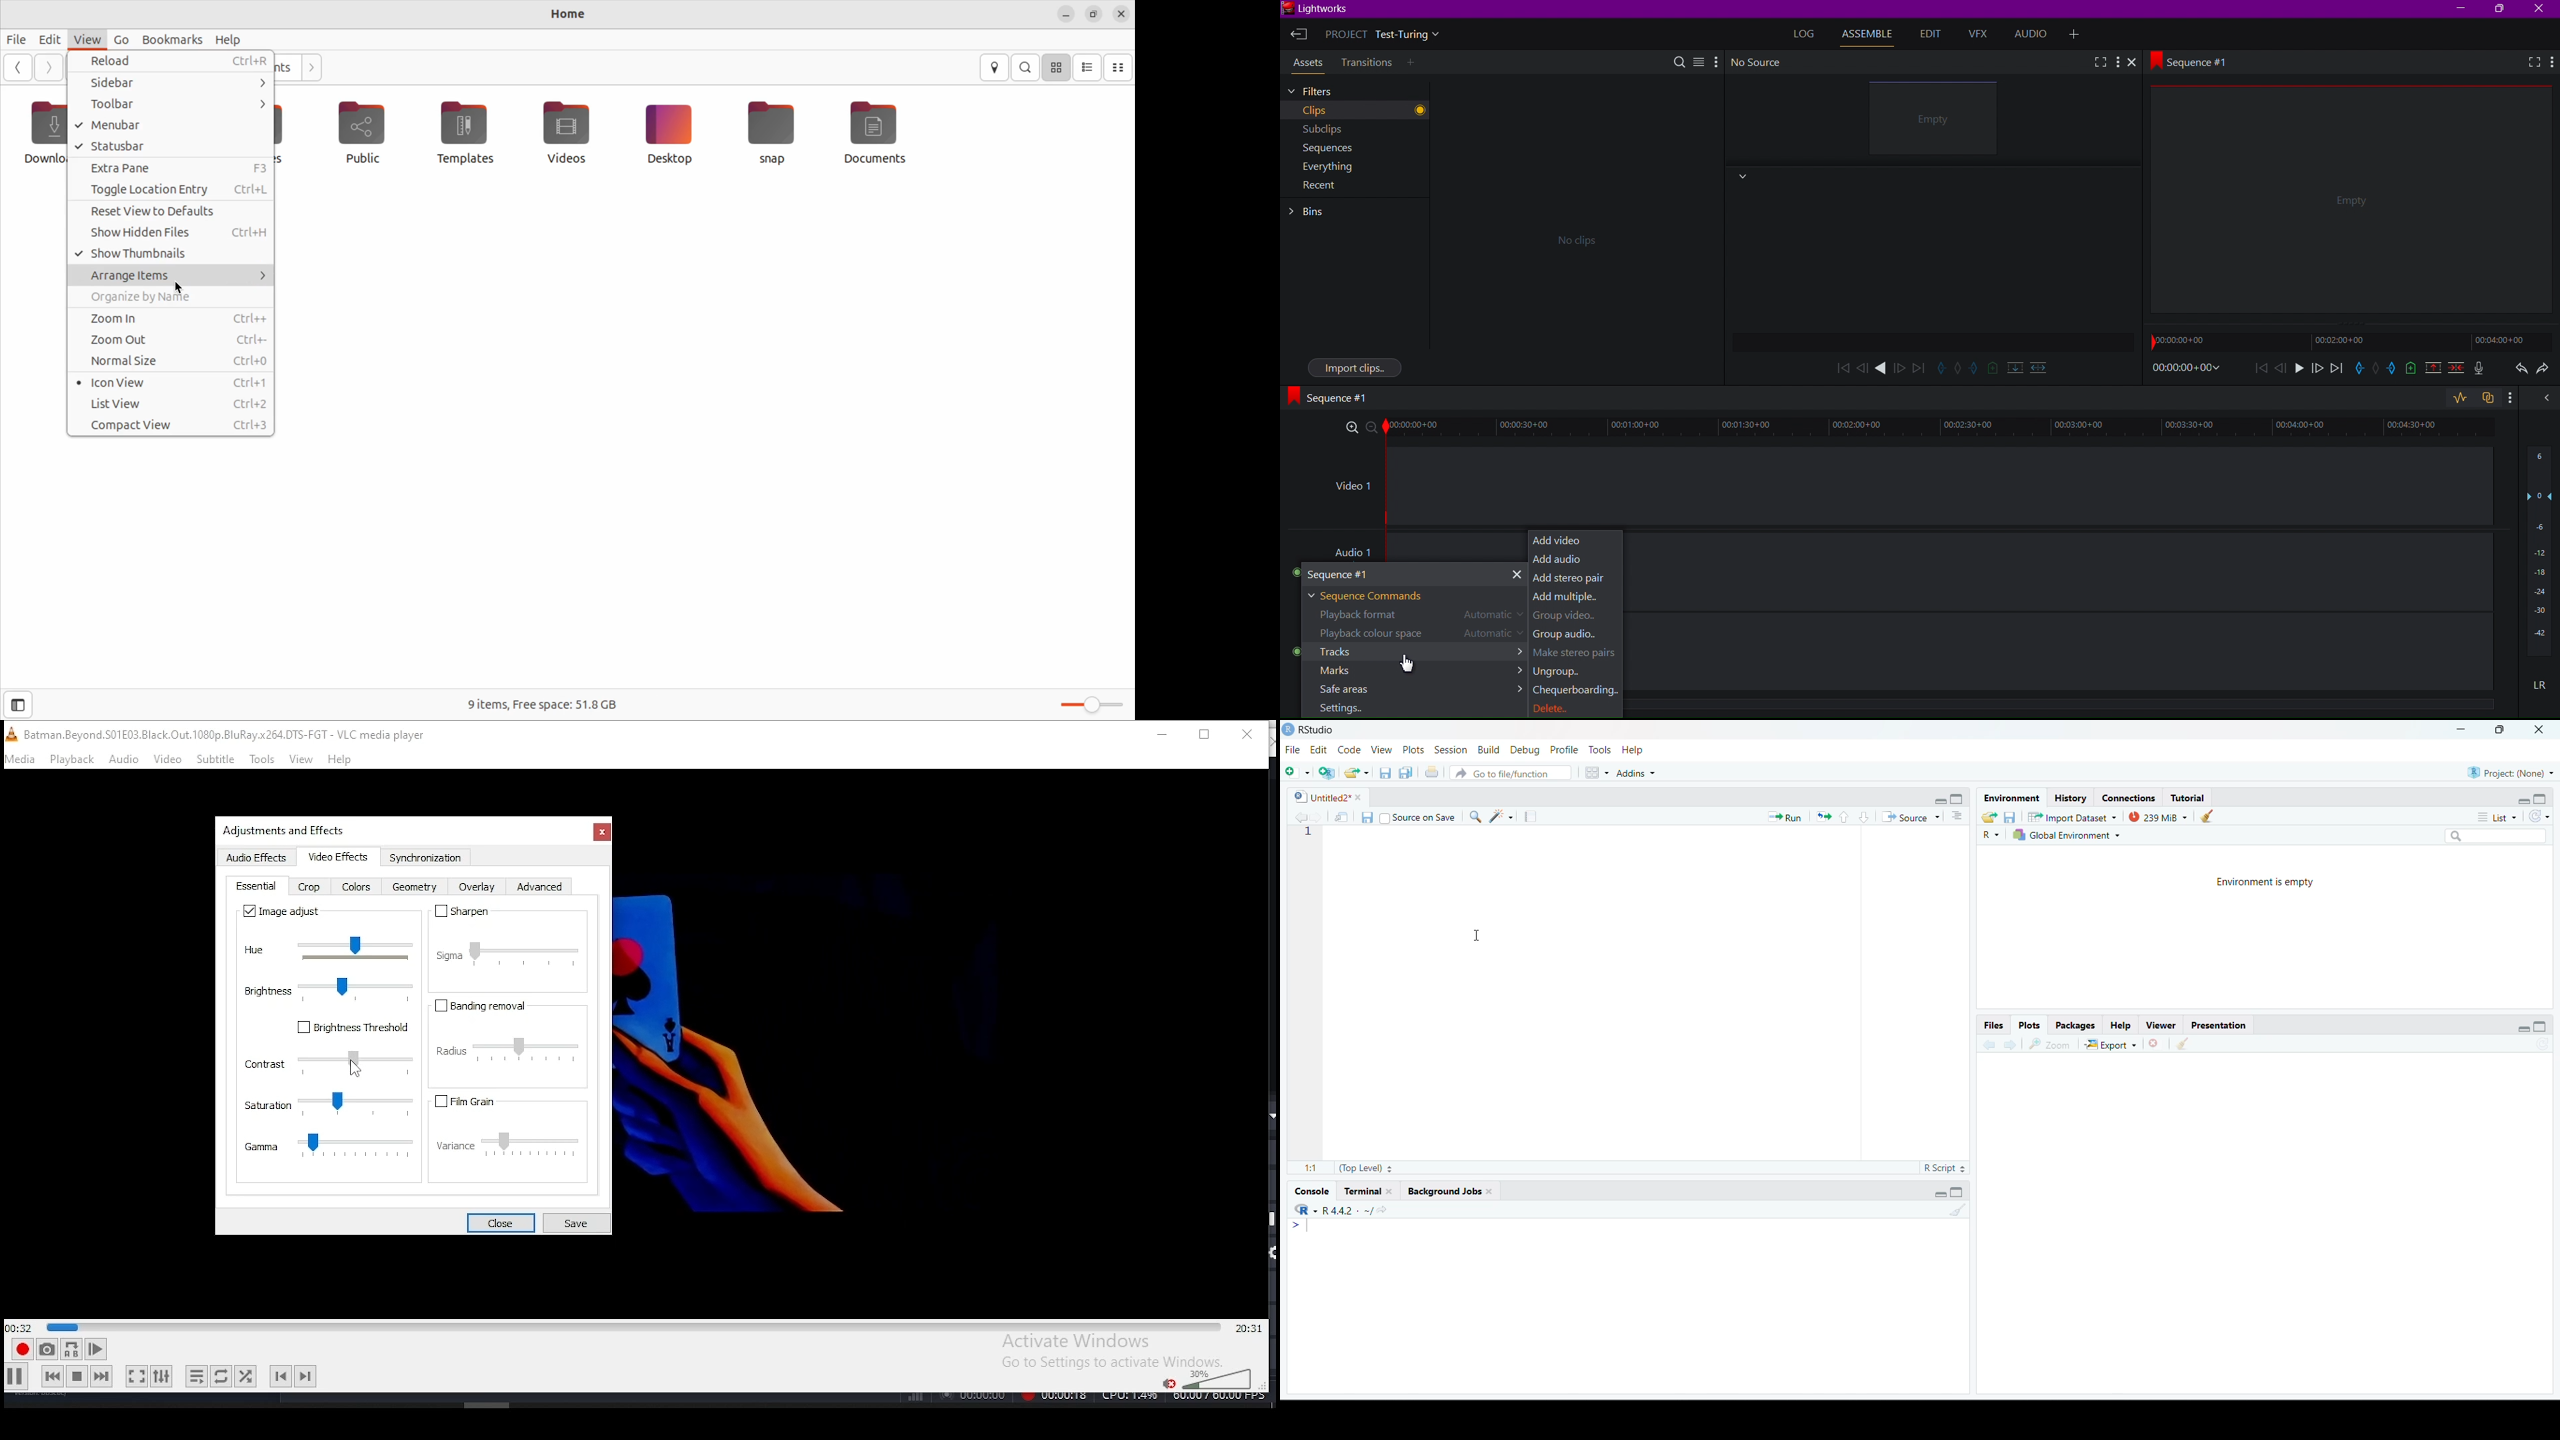  I want to click on Settings, so click(1341, 709).